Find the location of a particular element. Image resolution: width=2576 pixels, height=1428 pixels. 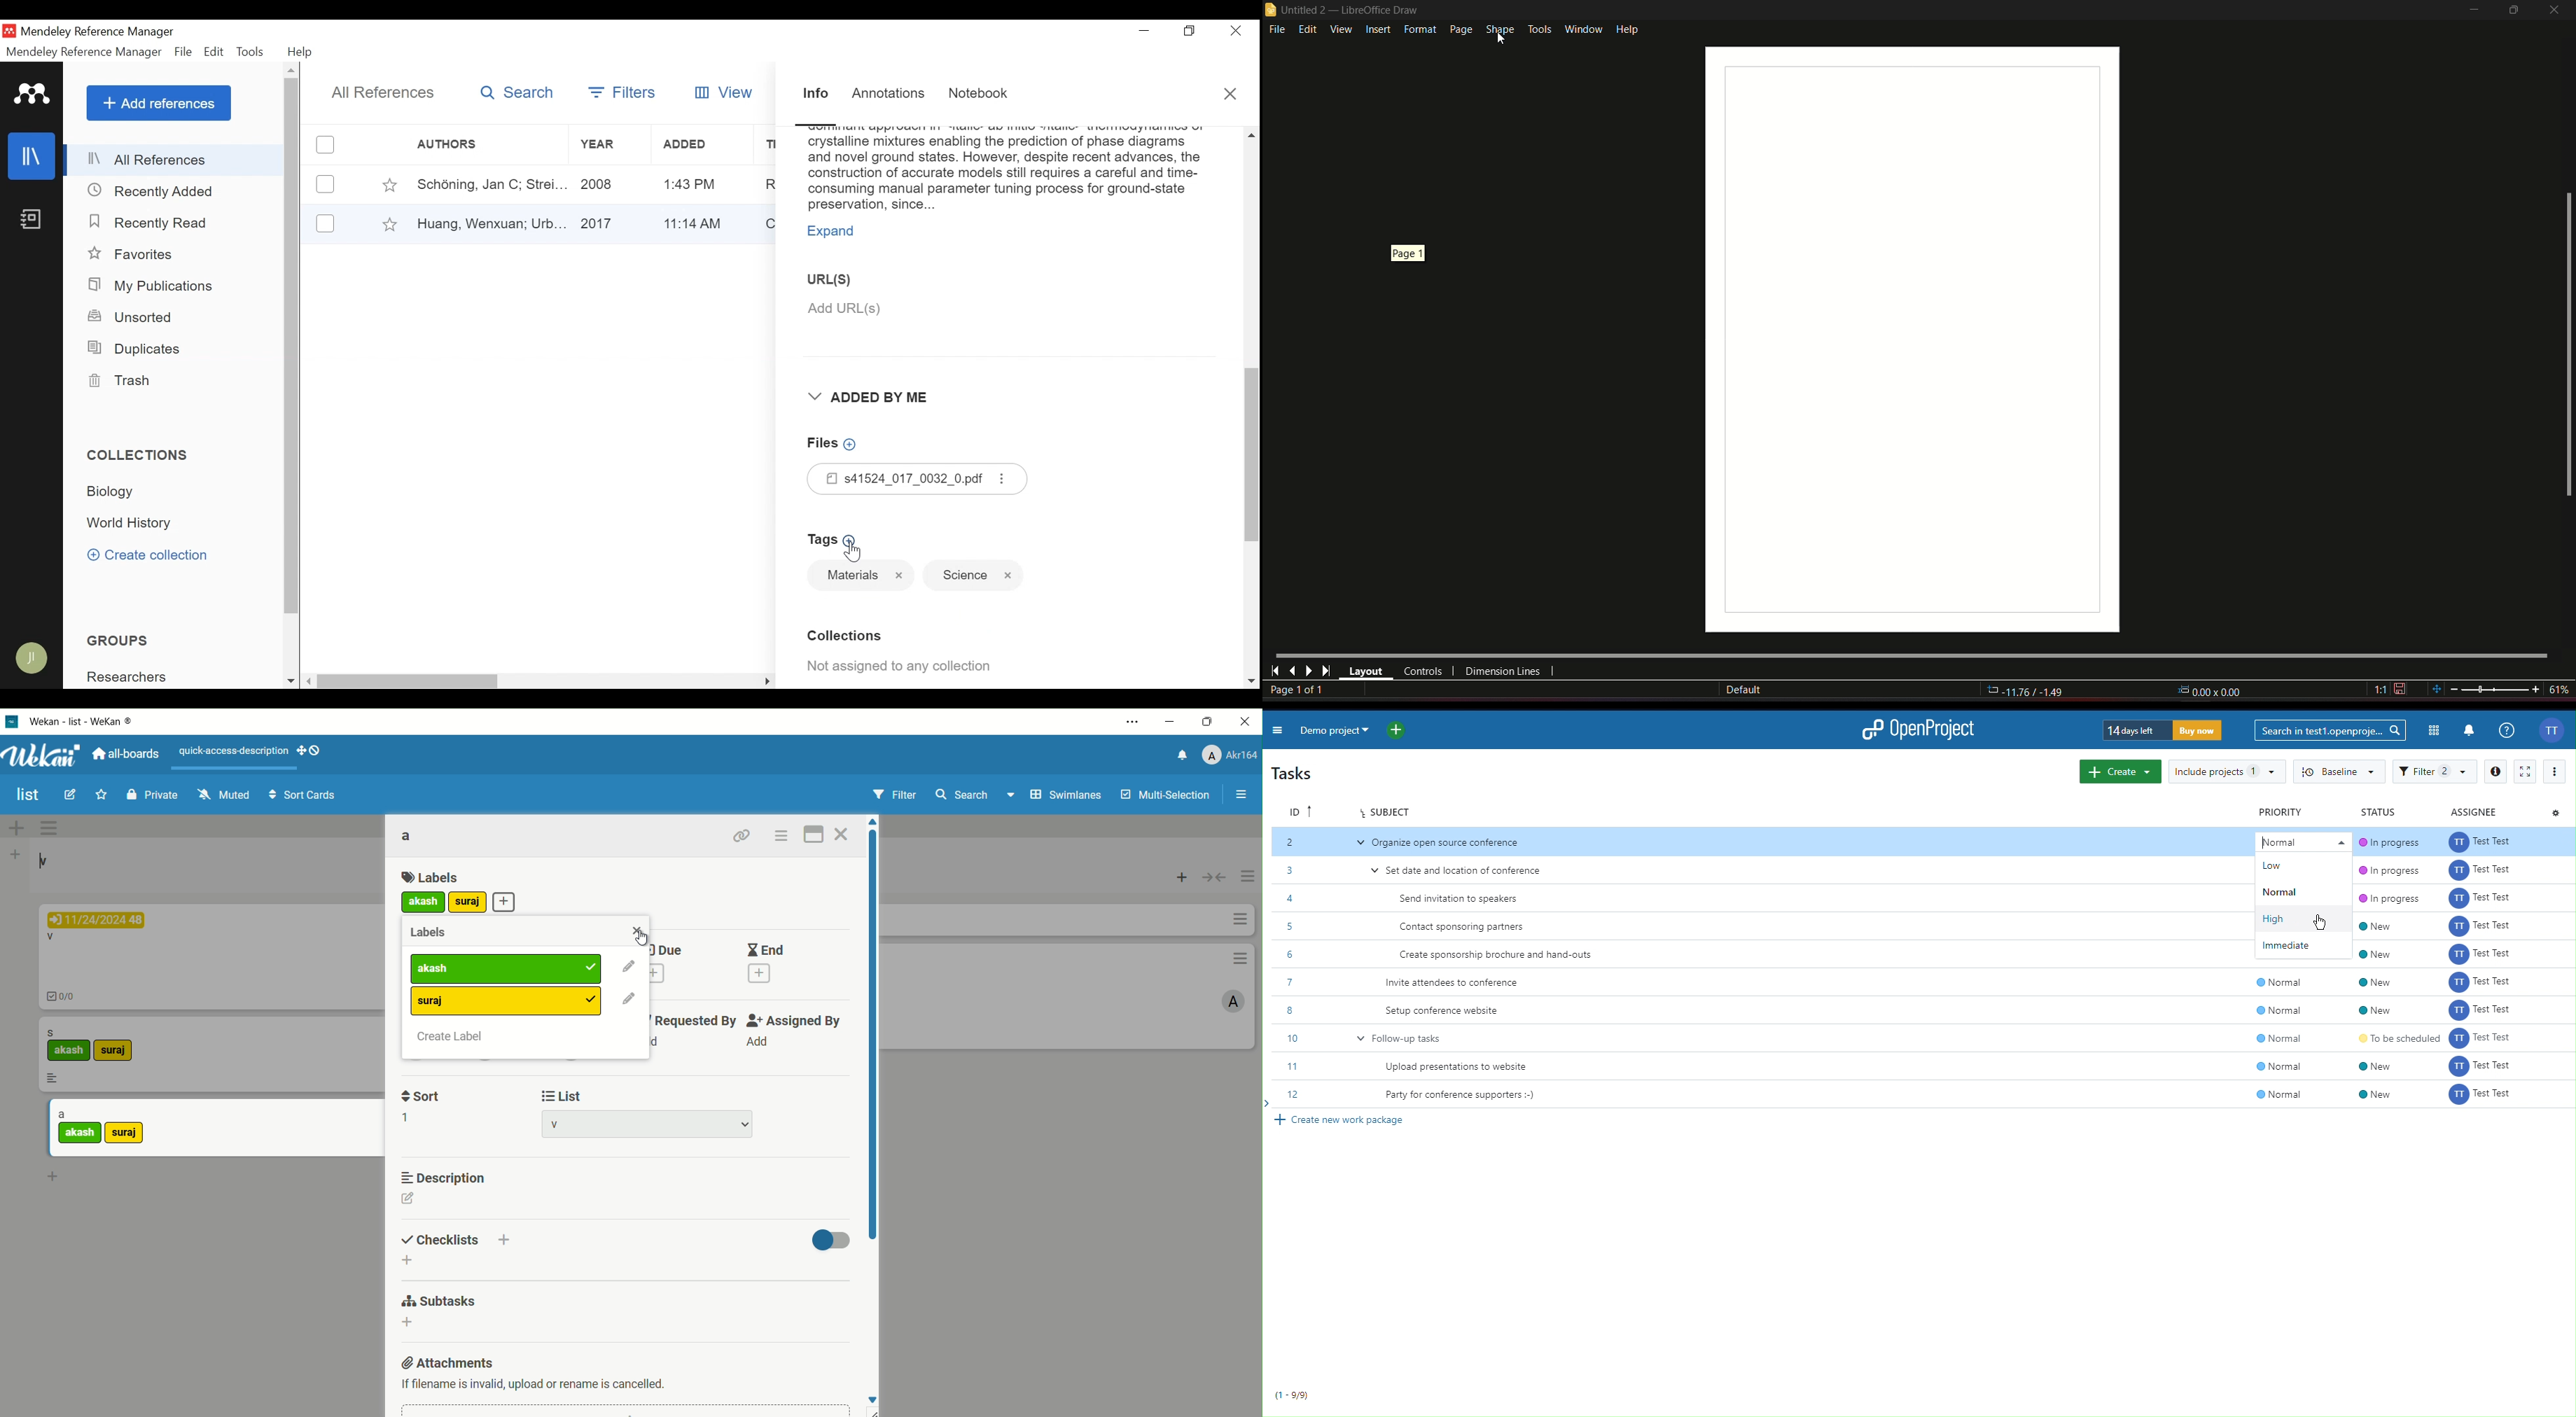

Added By Me is located at coordinates (877, 398).